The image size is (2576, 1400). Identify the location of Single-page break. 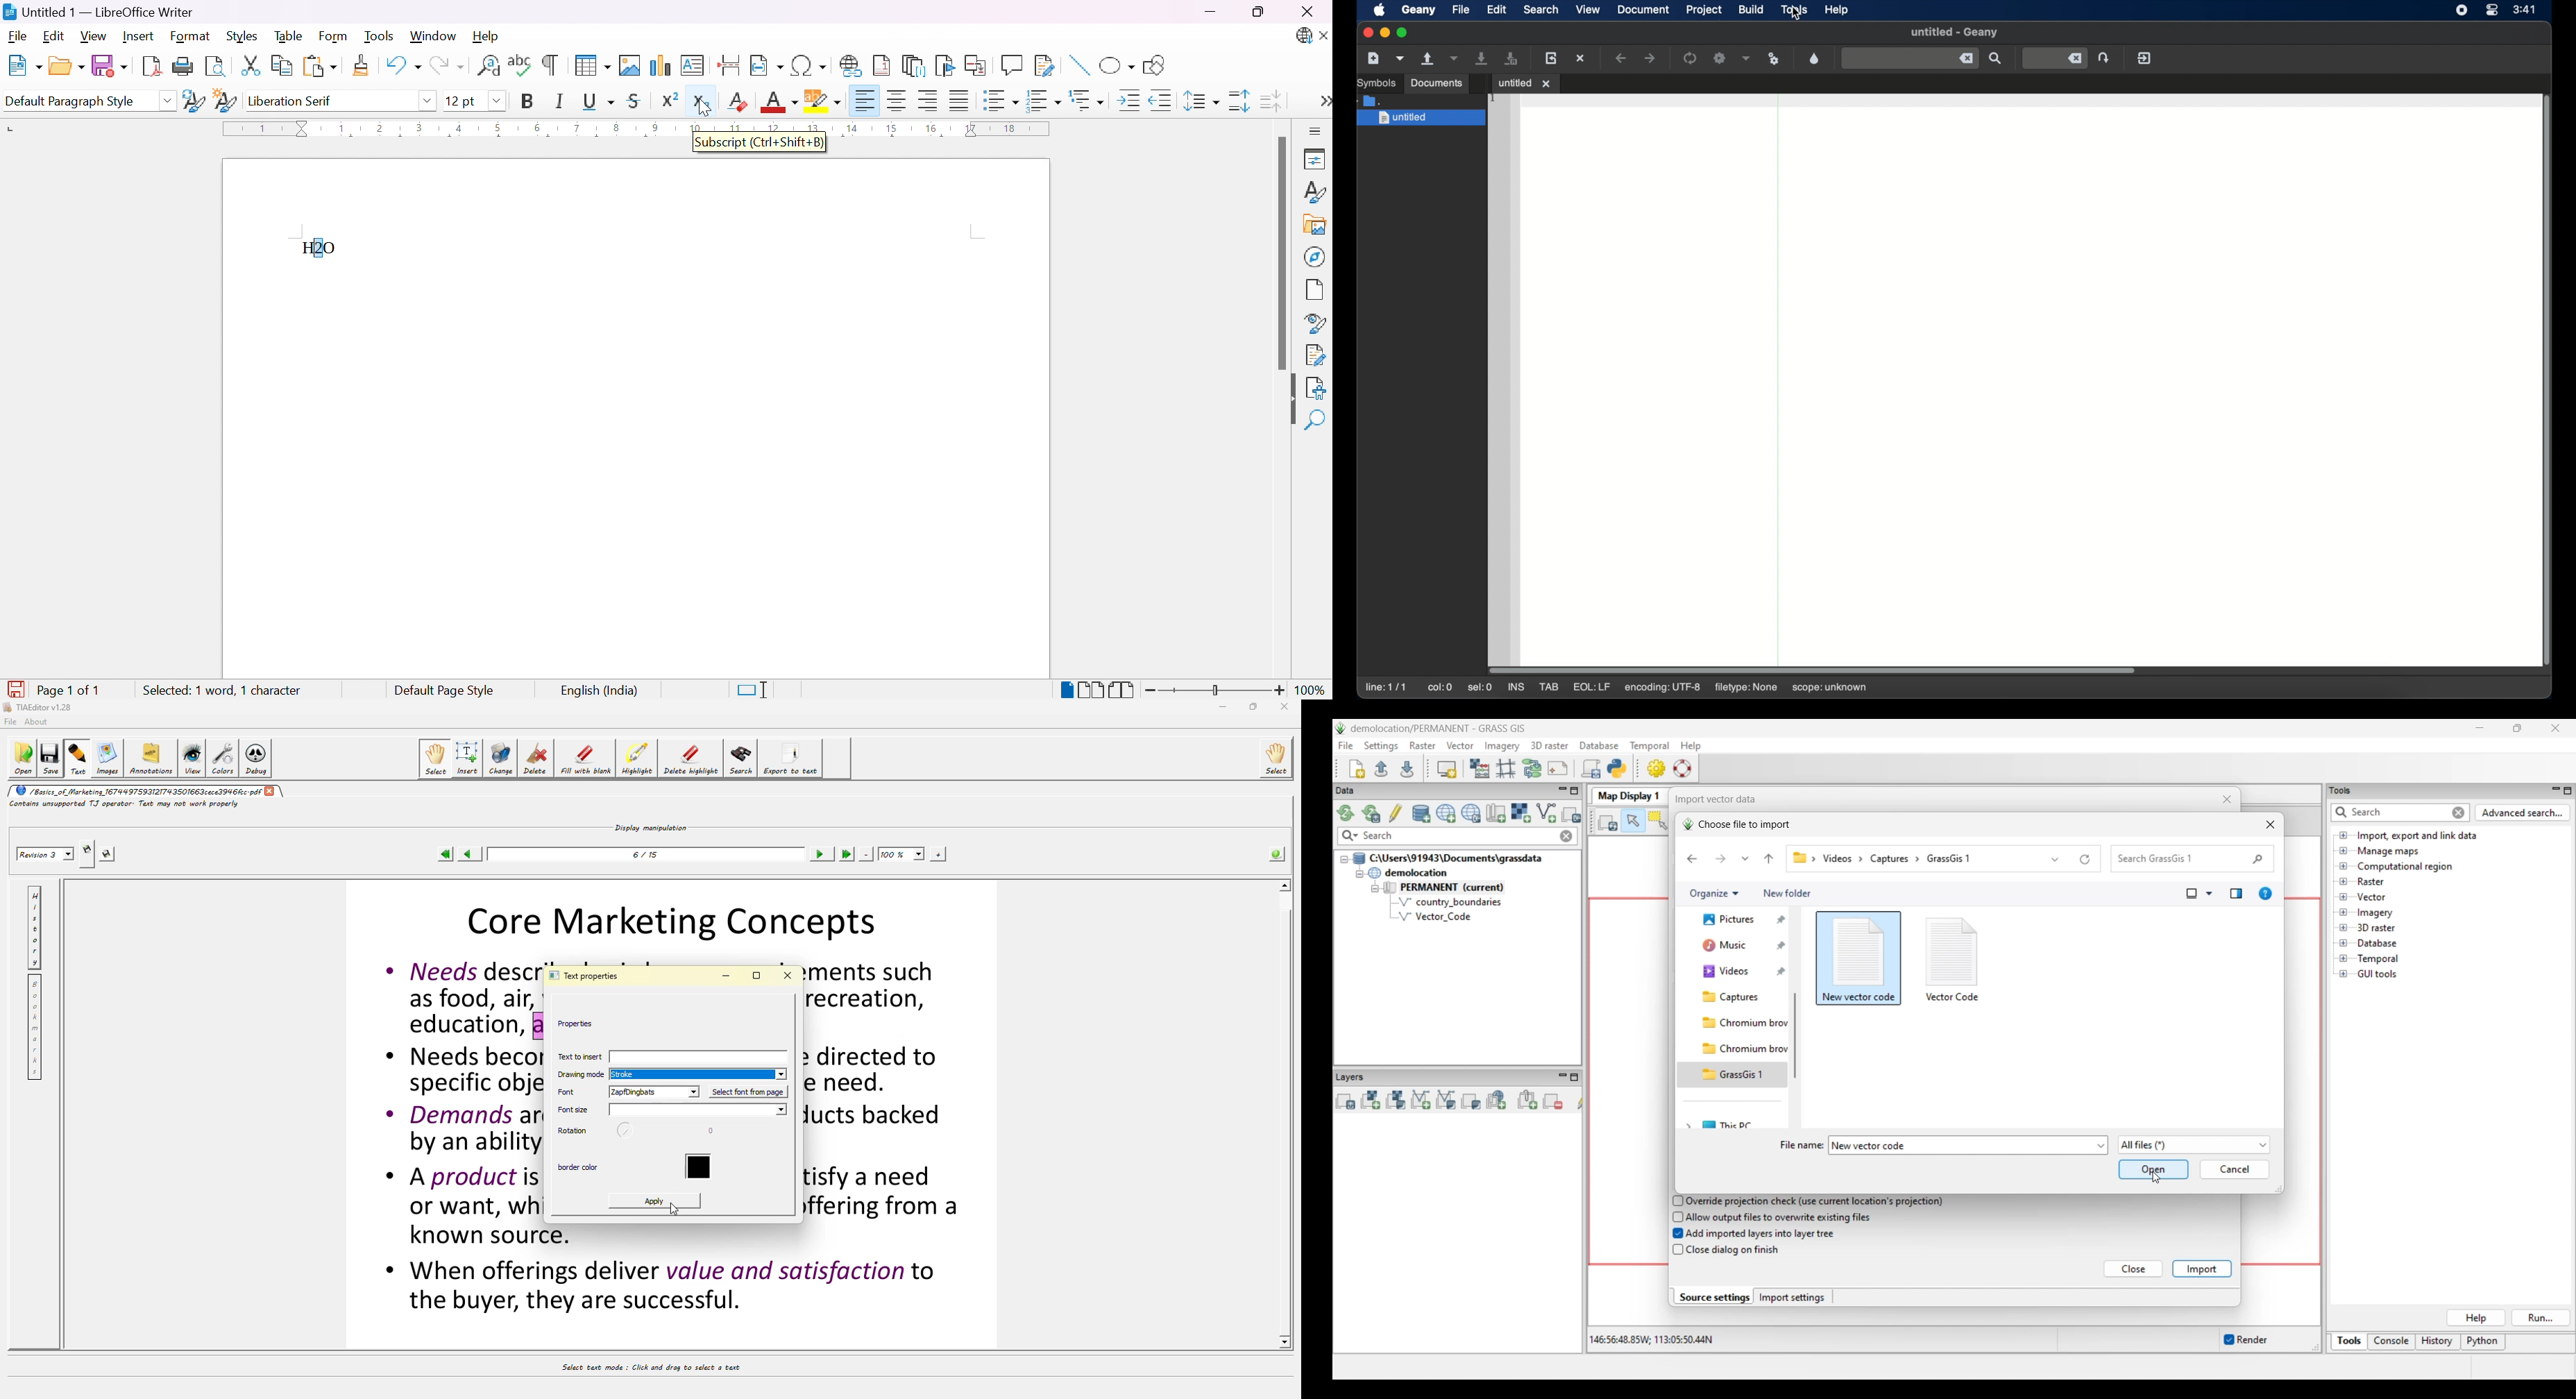
(1065, 690).